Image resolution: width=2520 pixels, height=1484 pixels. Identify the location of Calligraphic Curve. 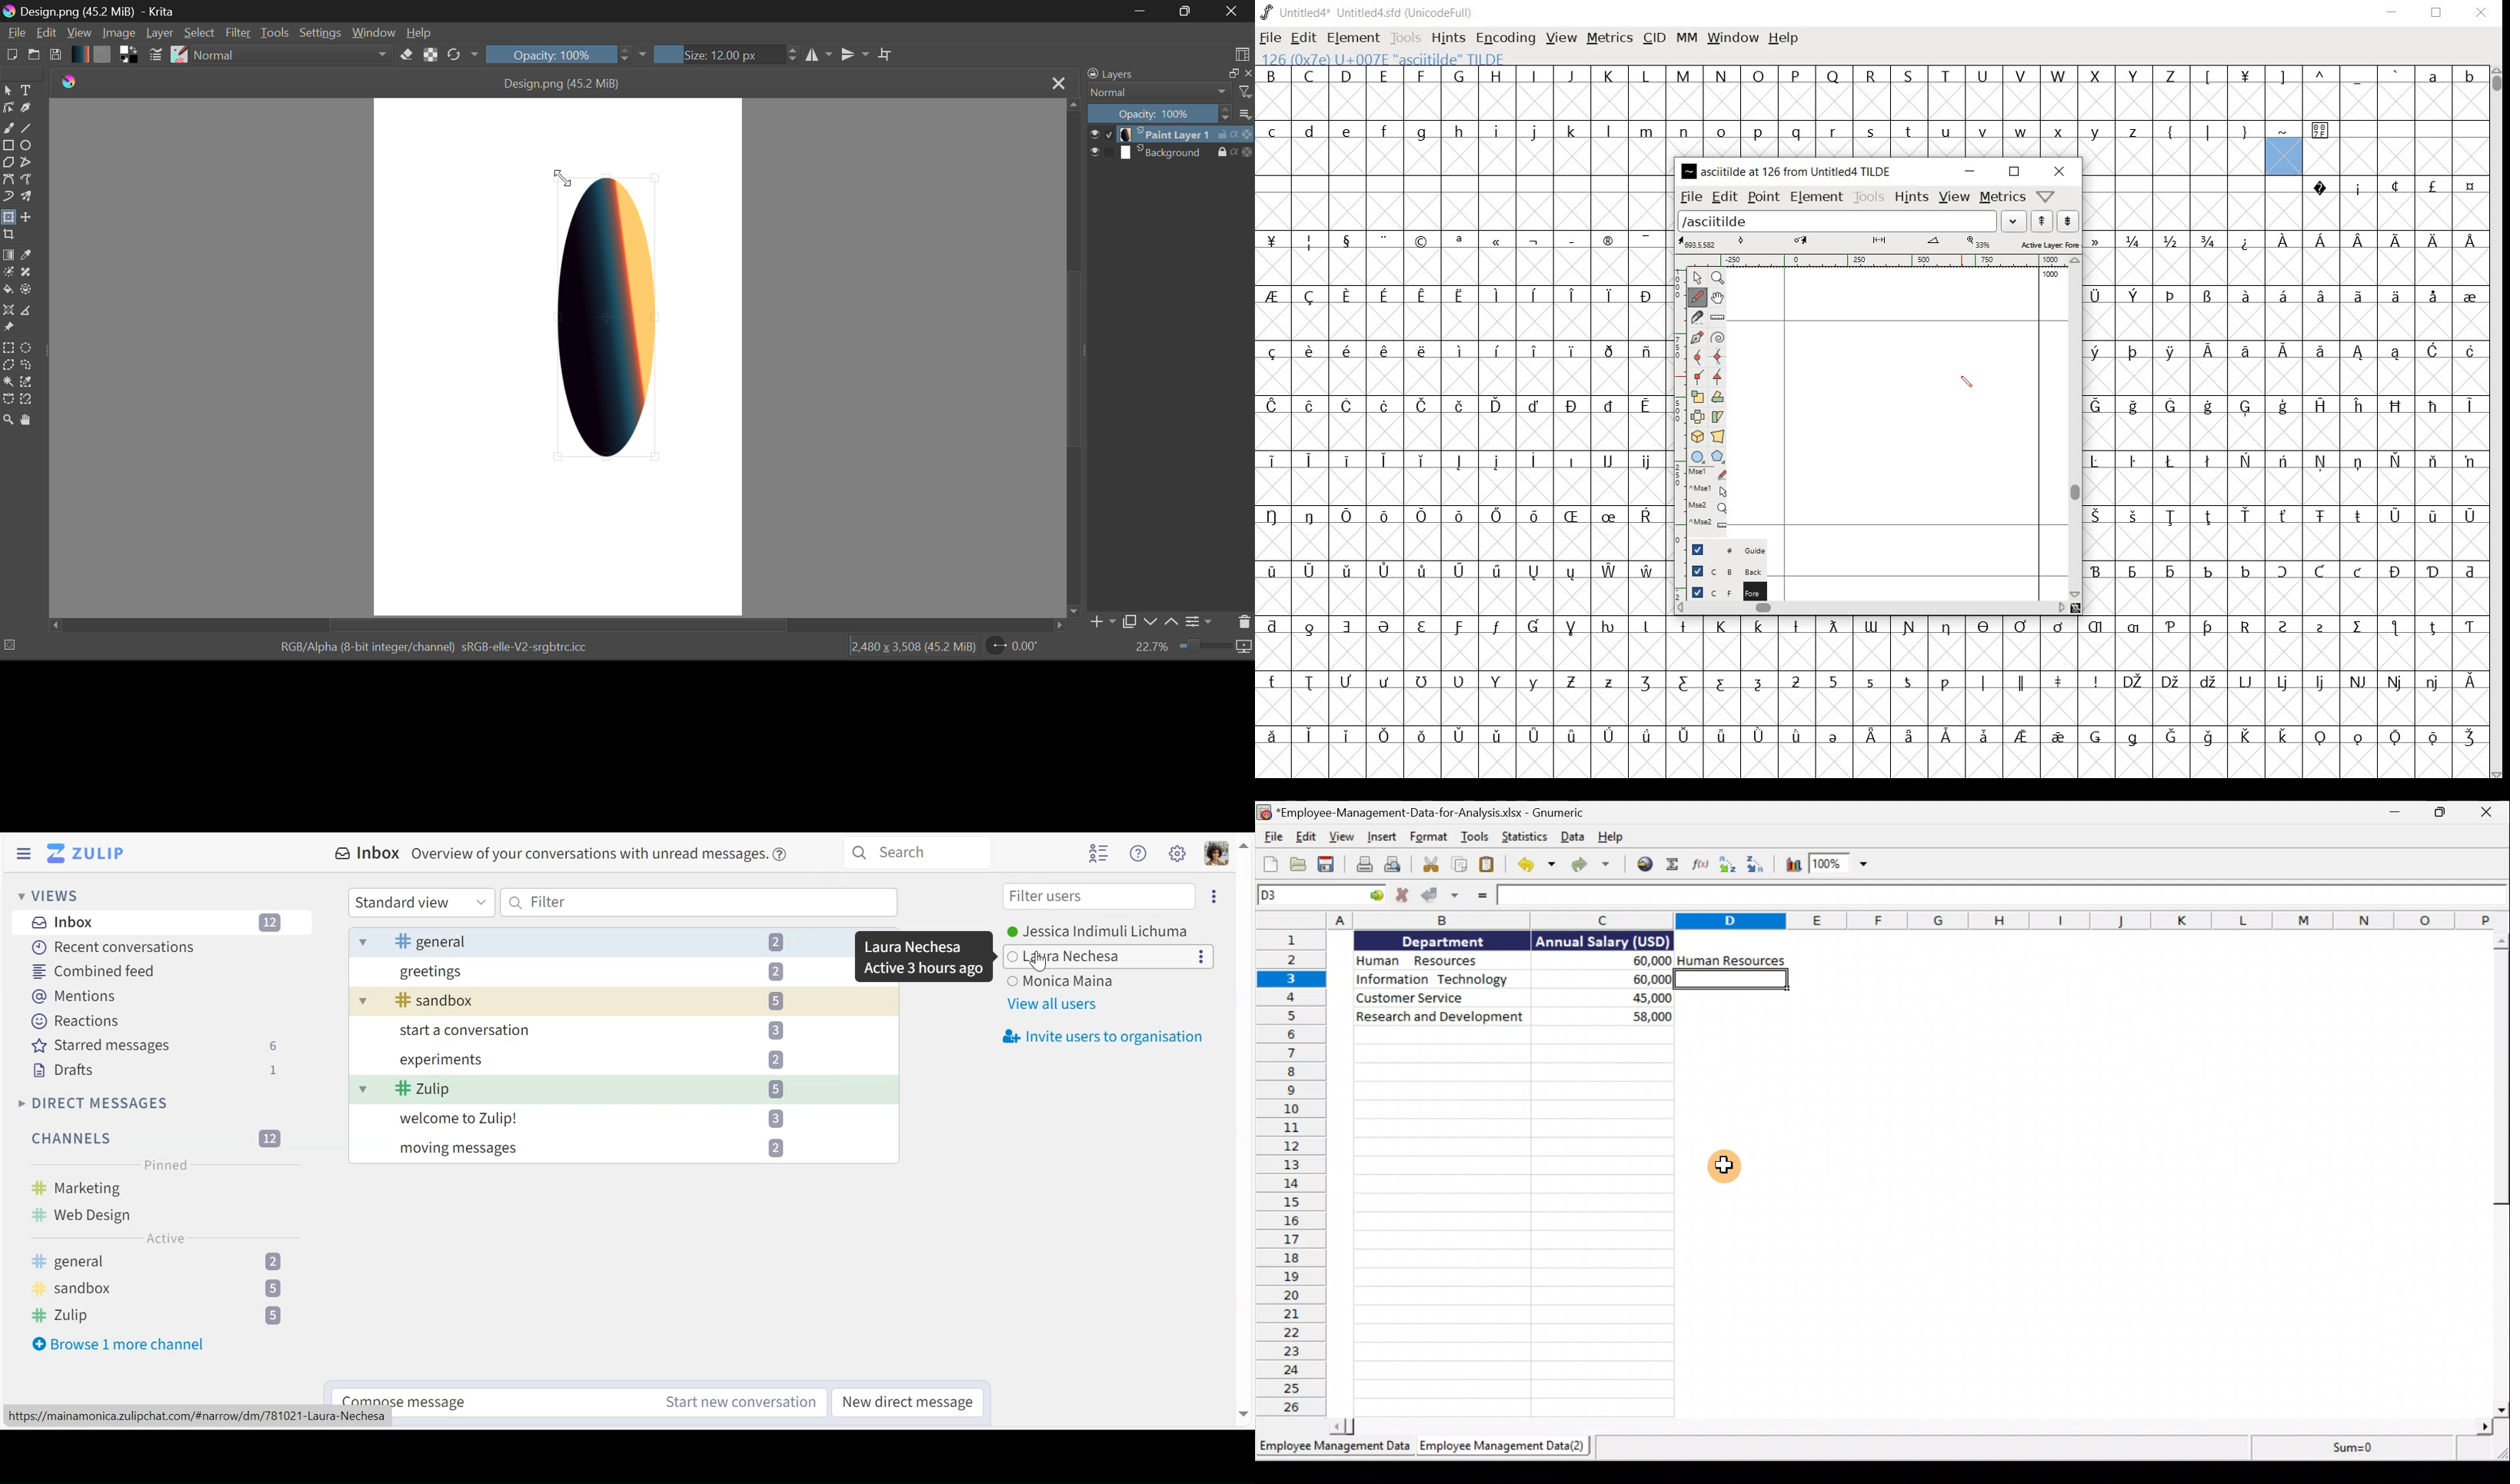
(26, 108).